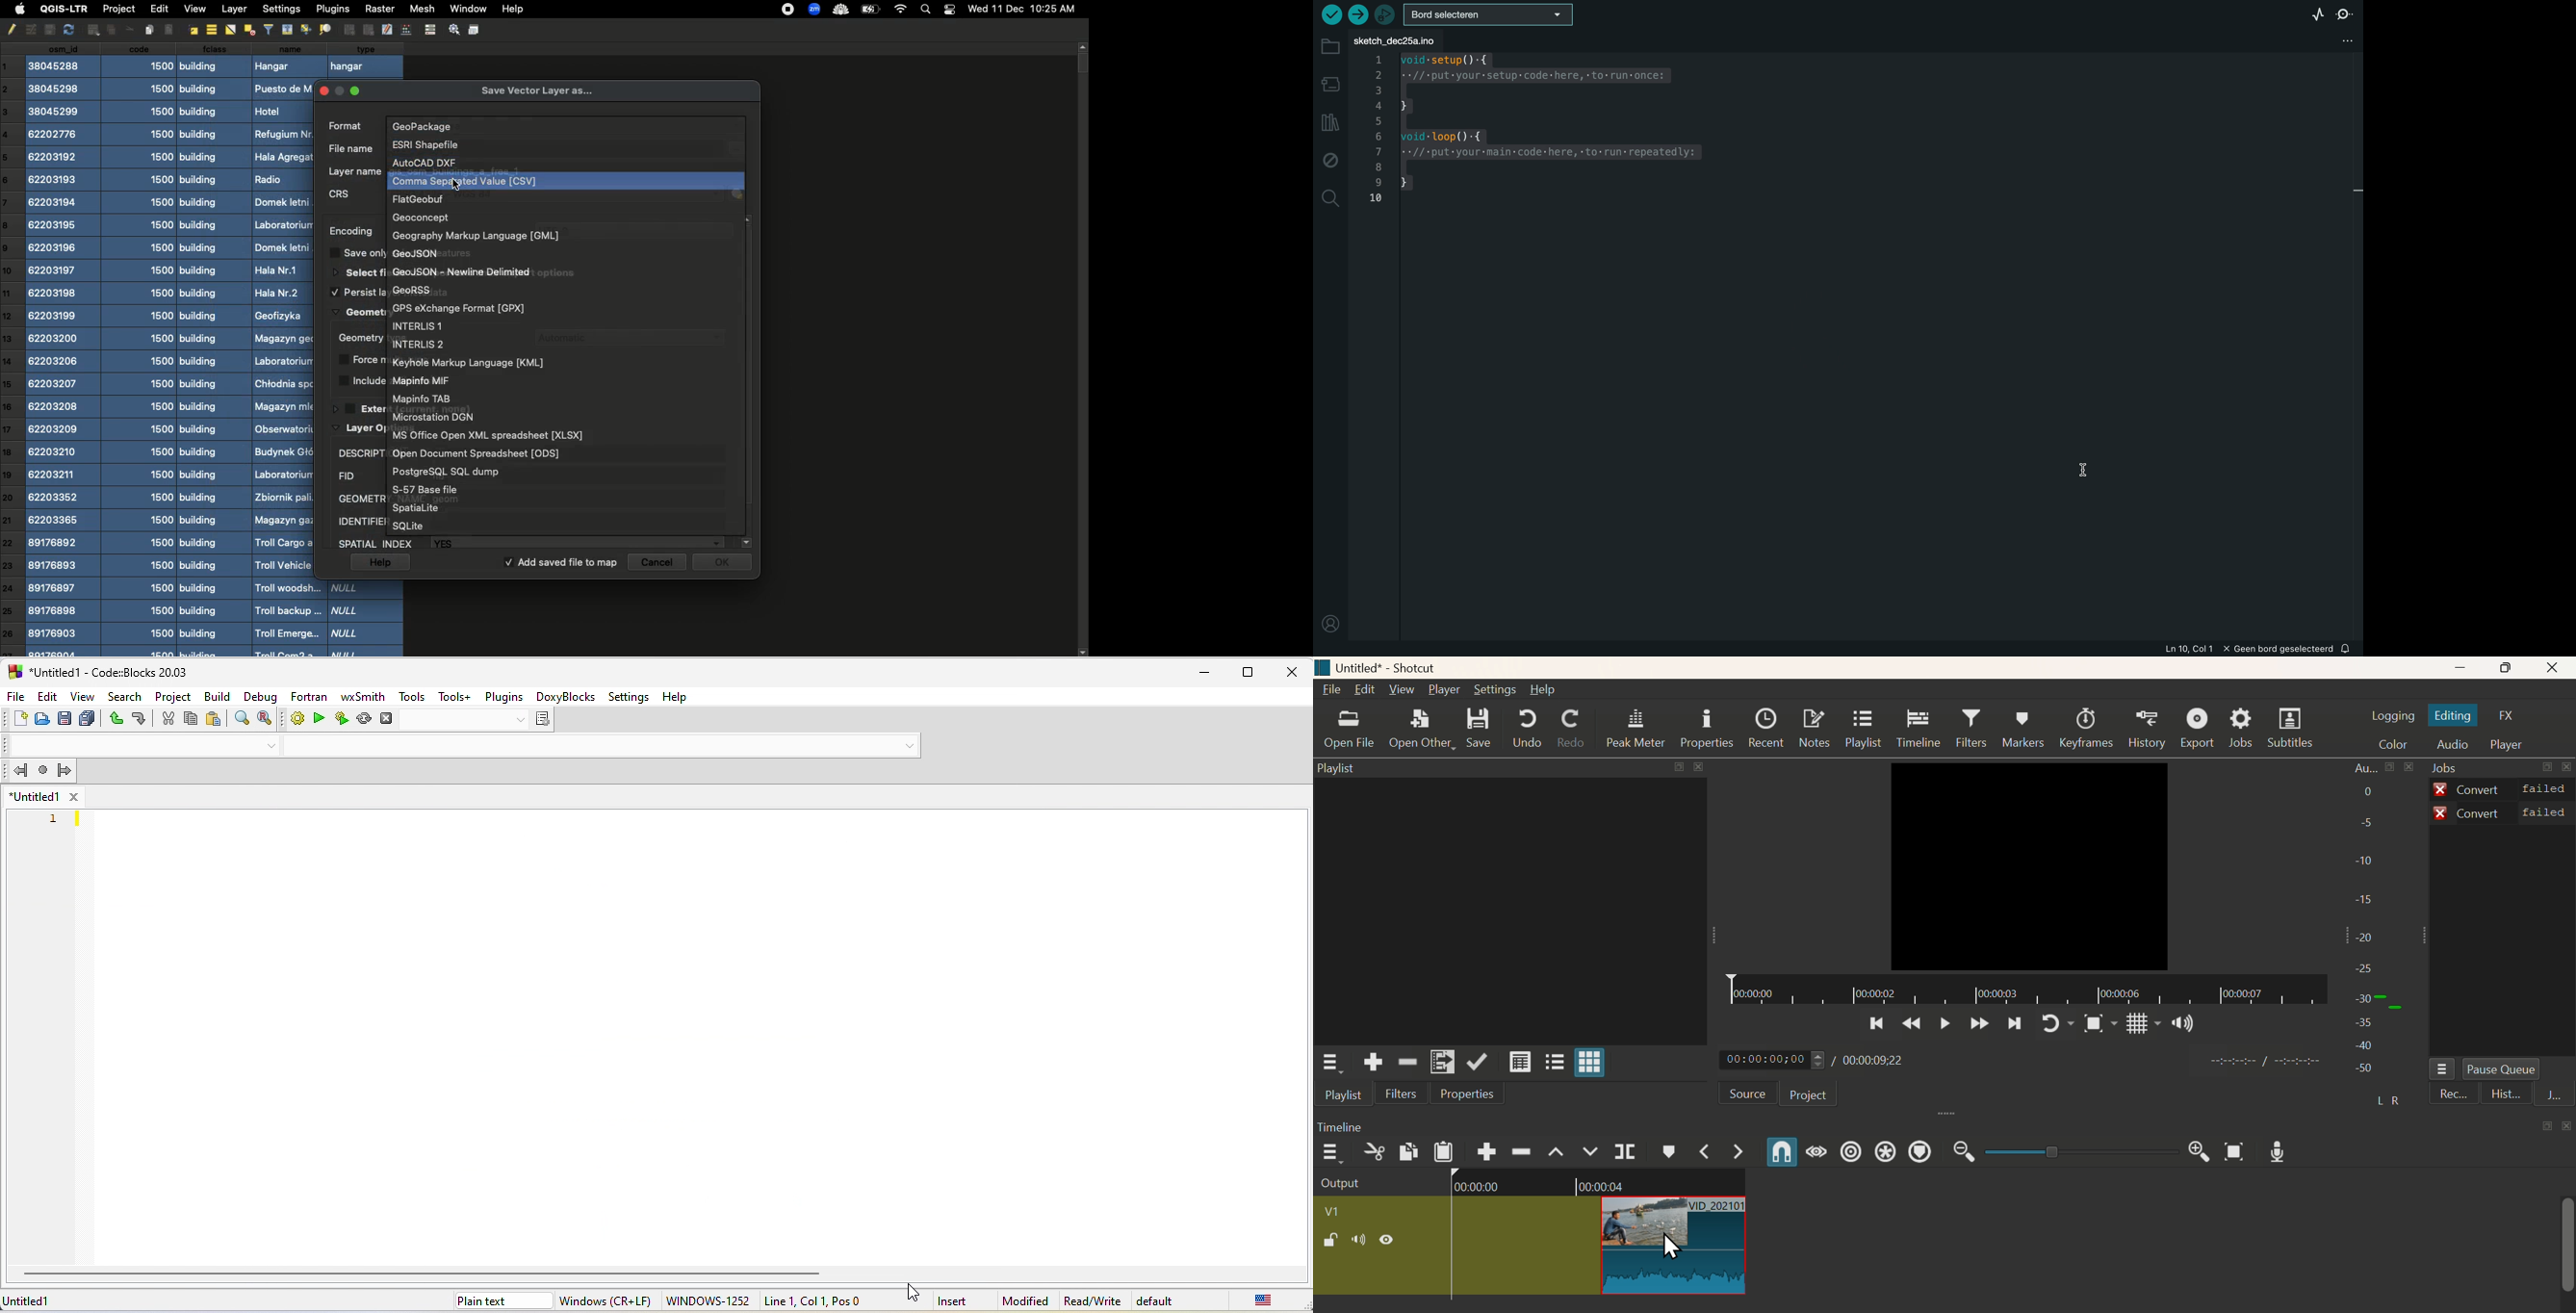  What do you see at coordinates (1739, 1153) in the screenshot?
I see `` at bounding box center [1739, 1153].